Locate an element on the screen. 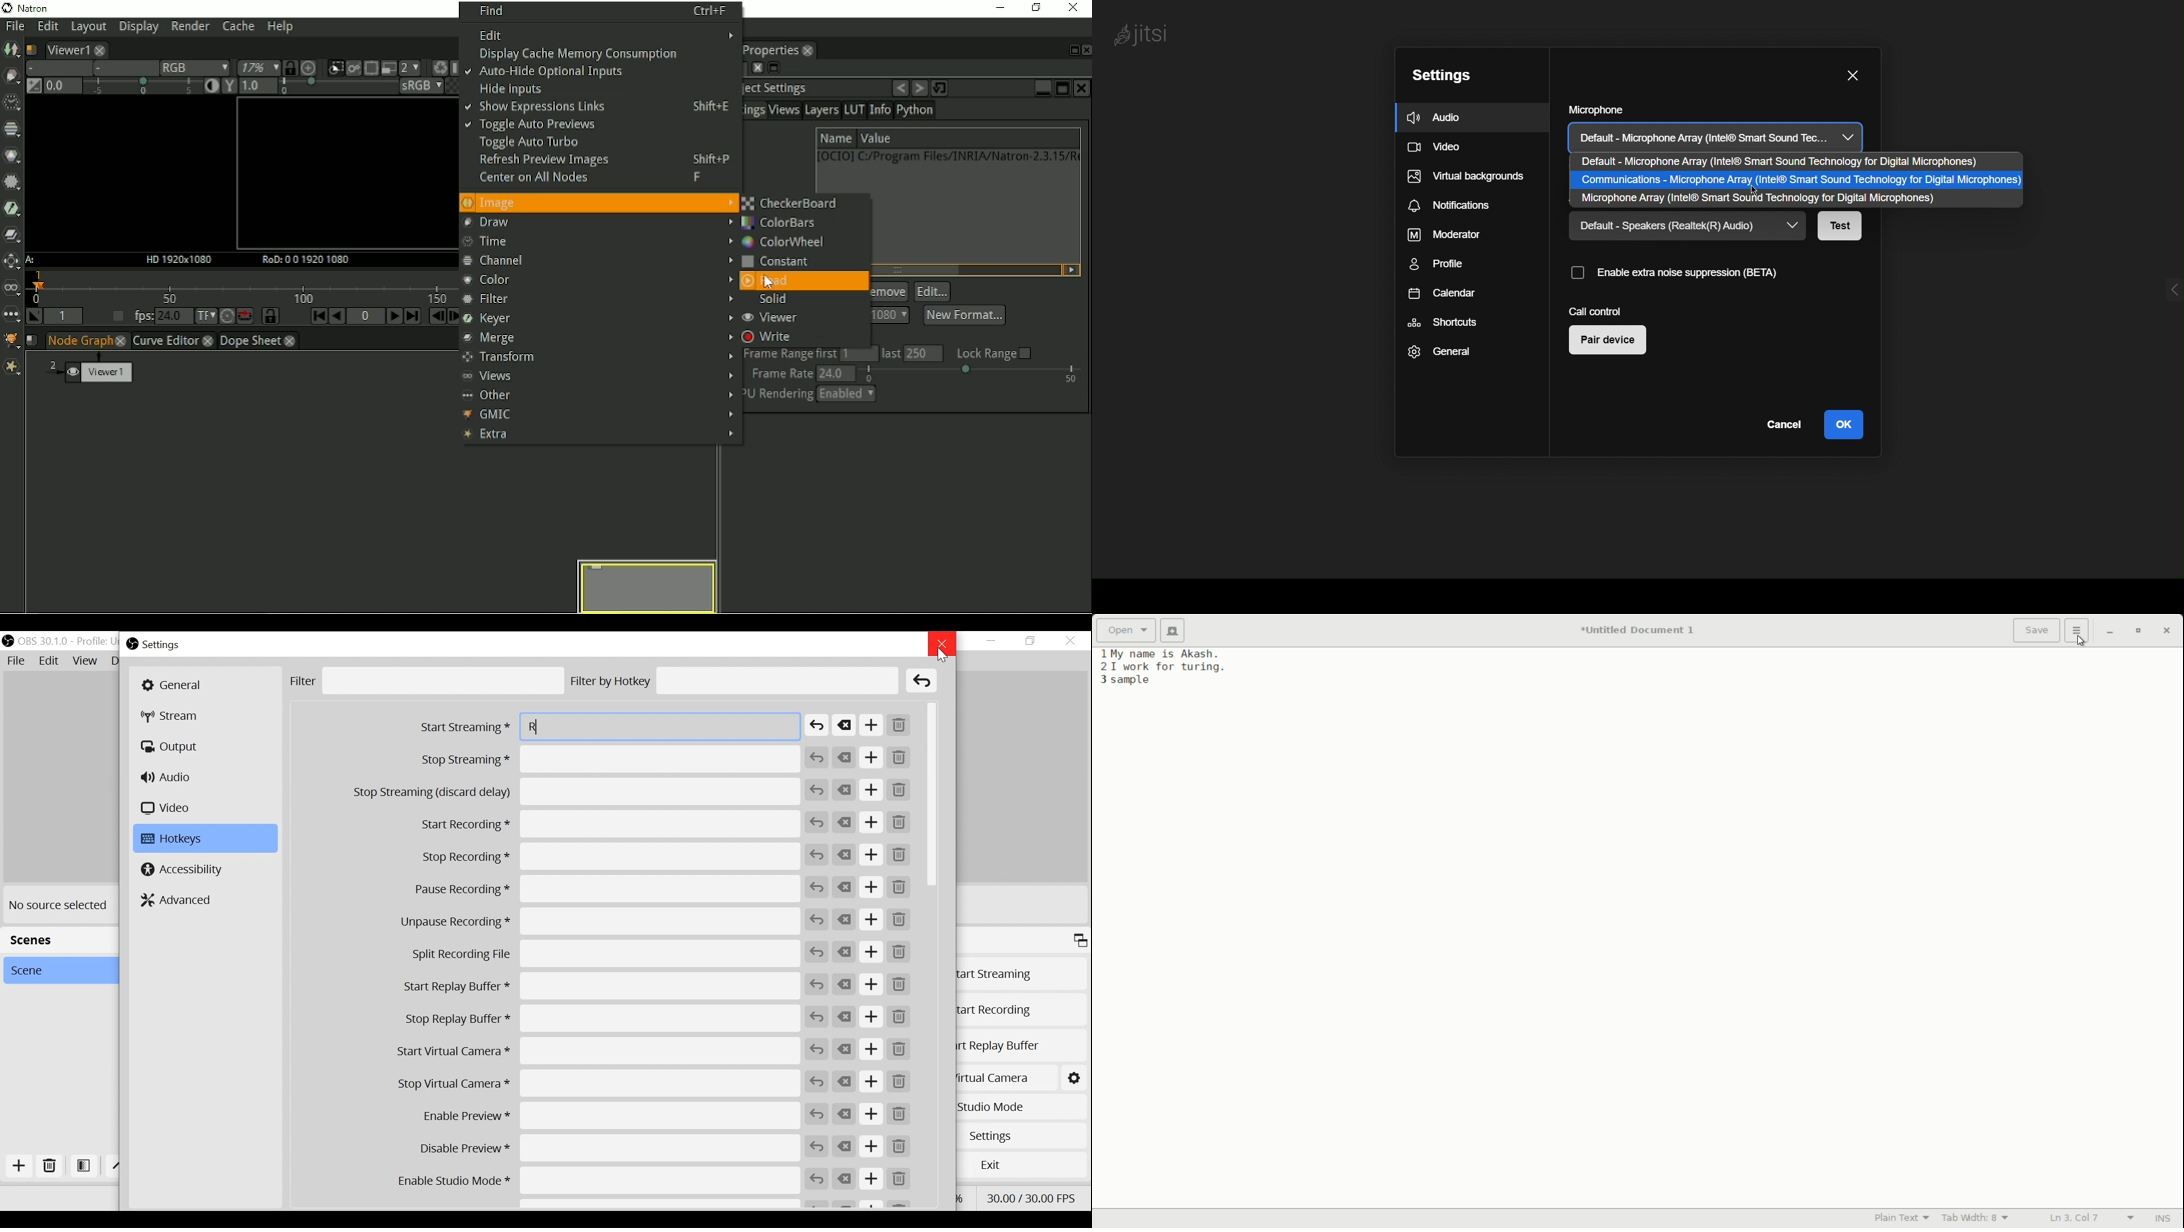  Stop Virtual Camera is located at coordinates (598, 1083).